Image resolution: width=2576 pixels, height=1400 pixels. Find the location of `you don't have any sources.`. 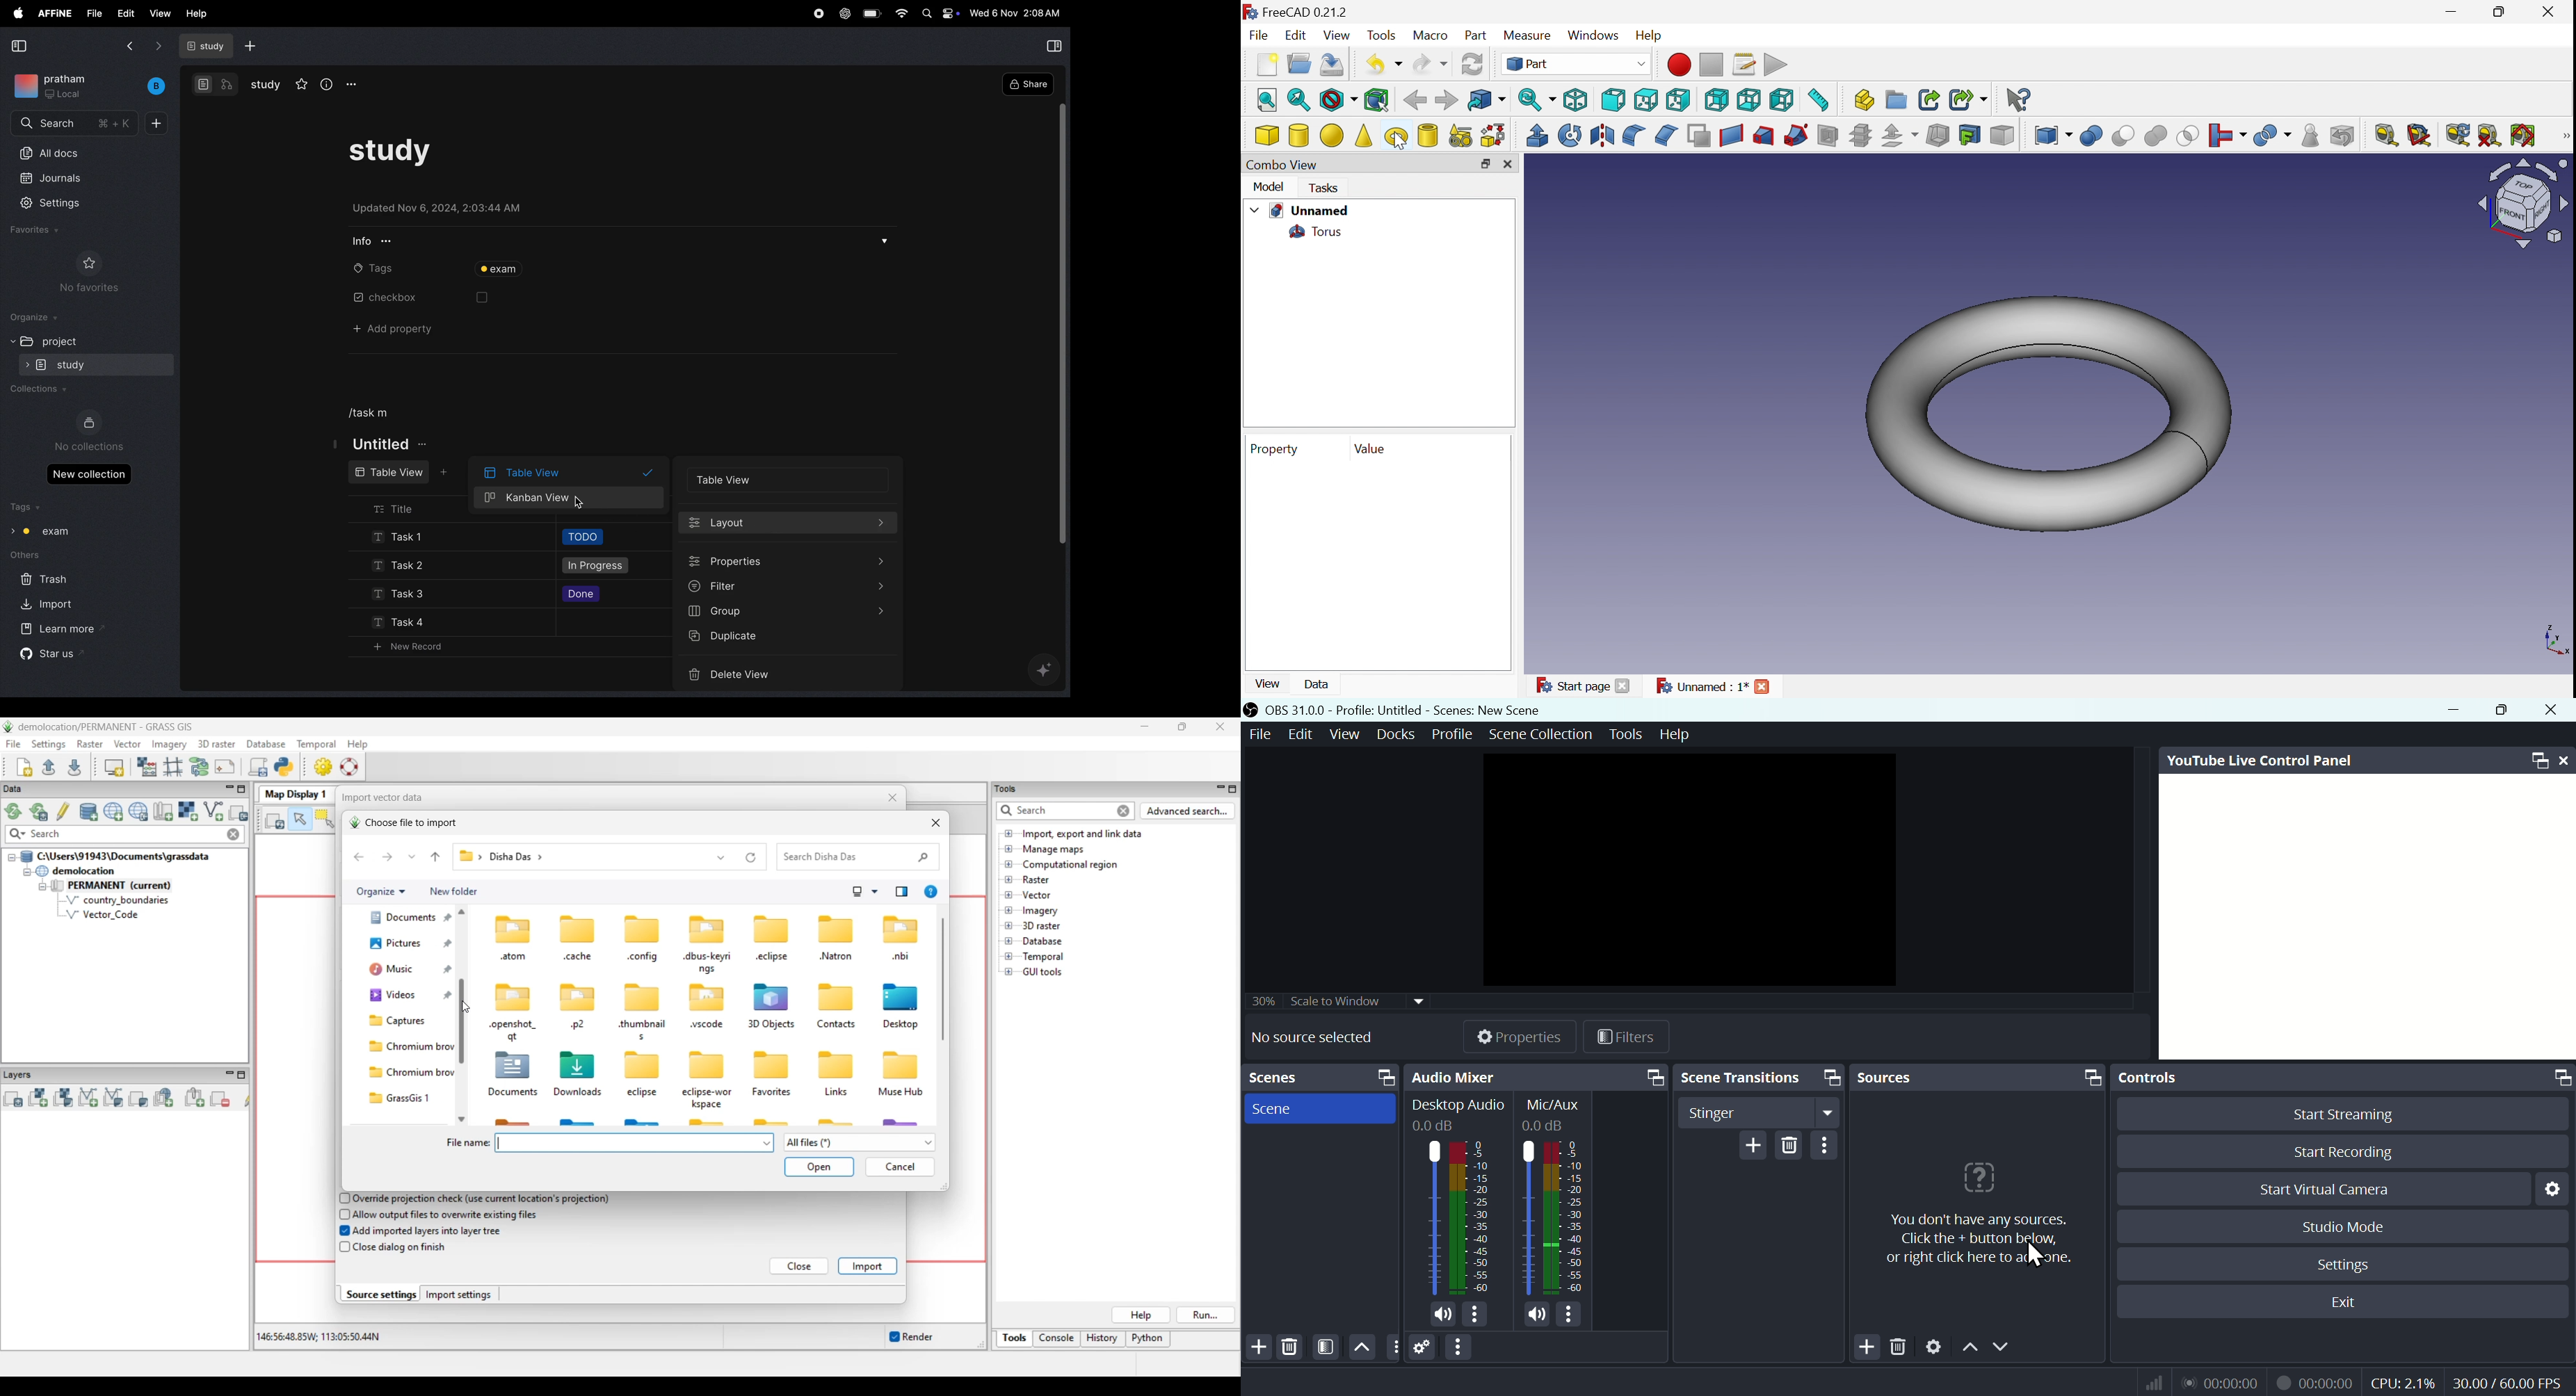

you don't have any sources. is located at coordinates (1979, 1240).